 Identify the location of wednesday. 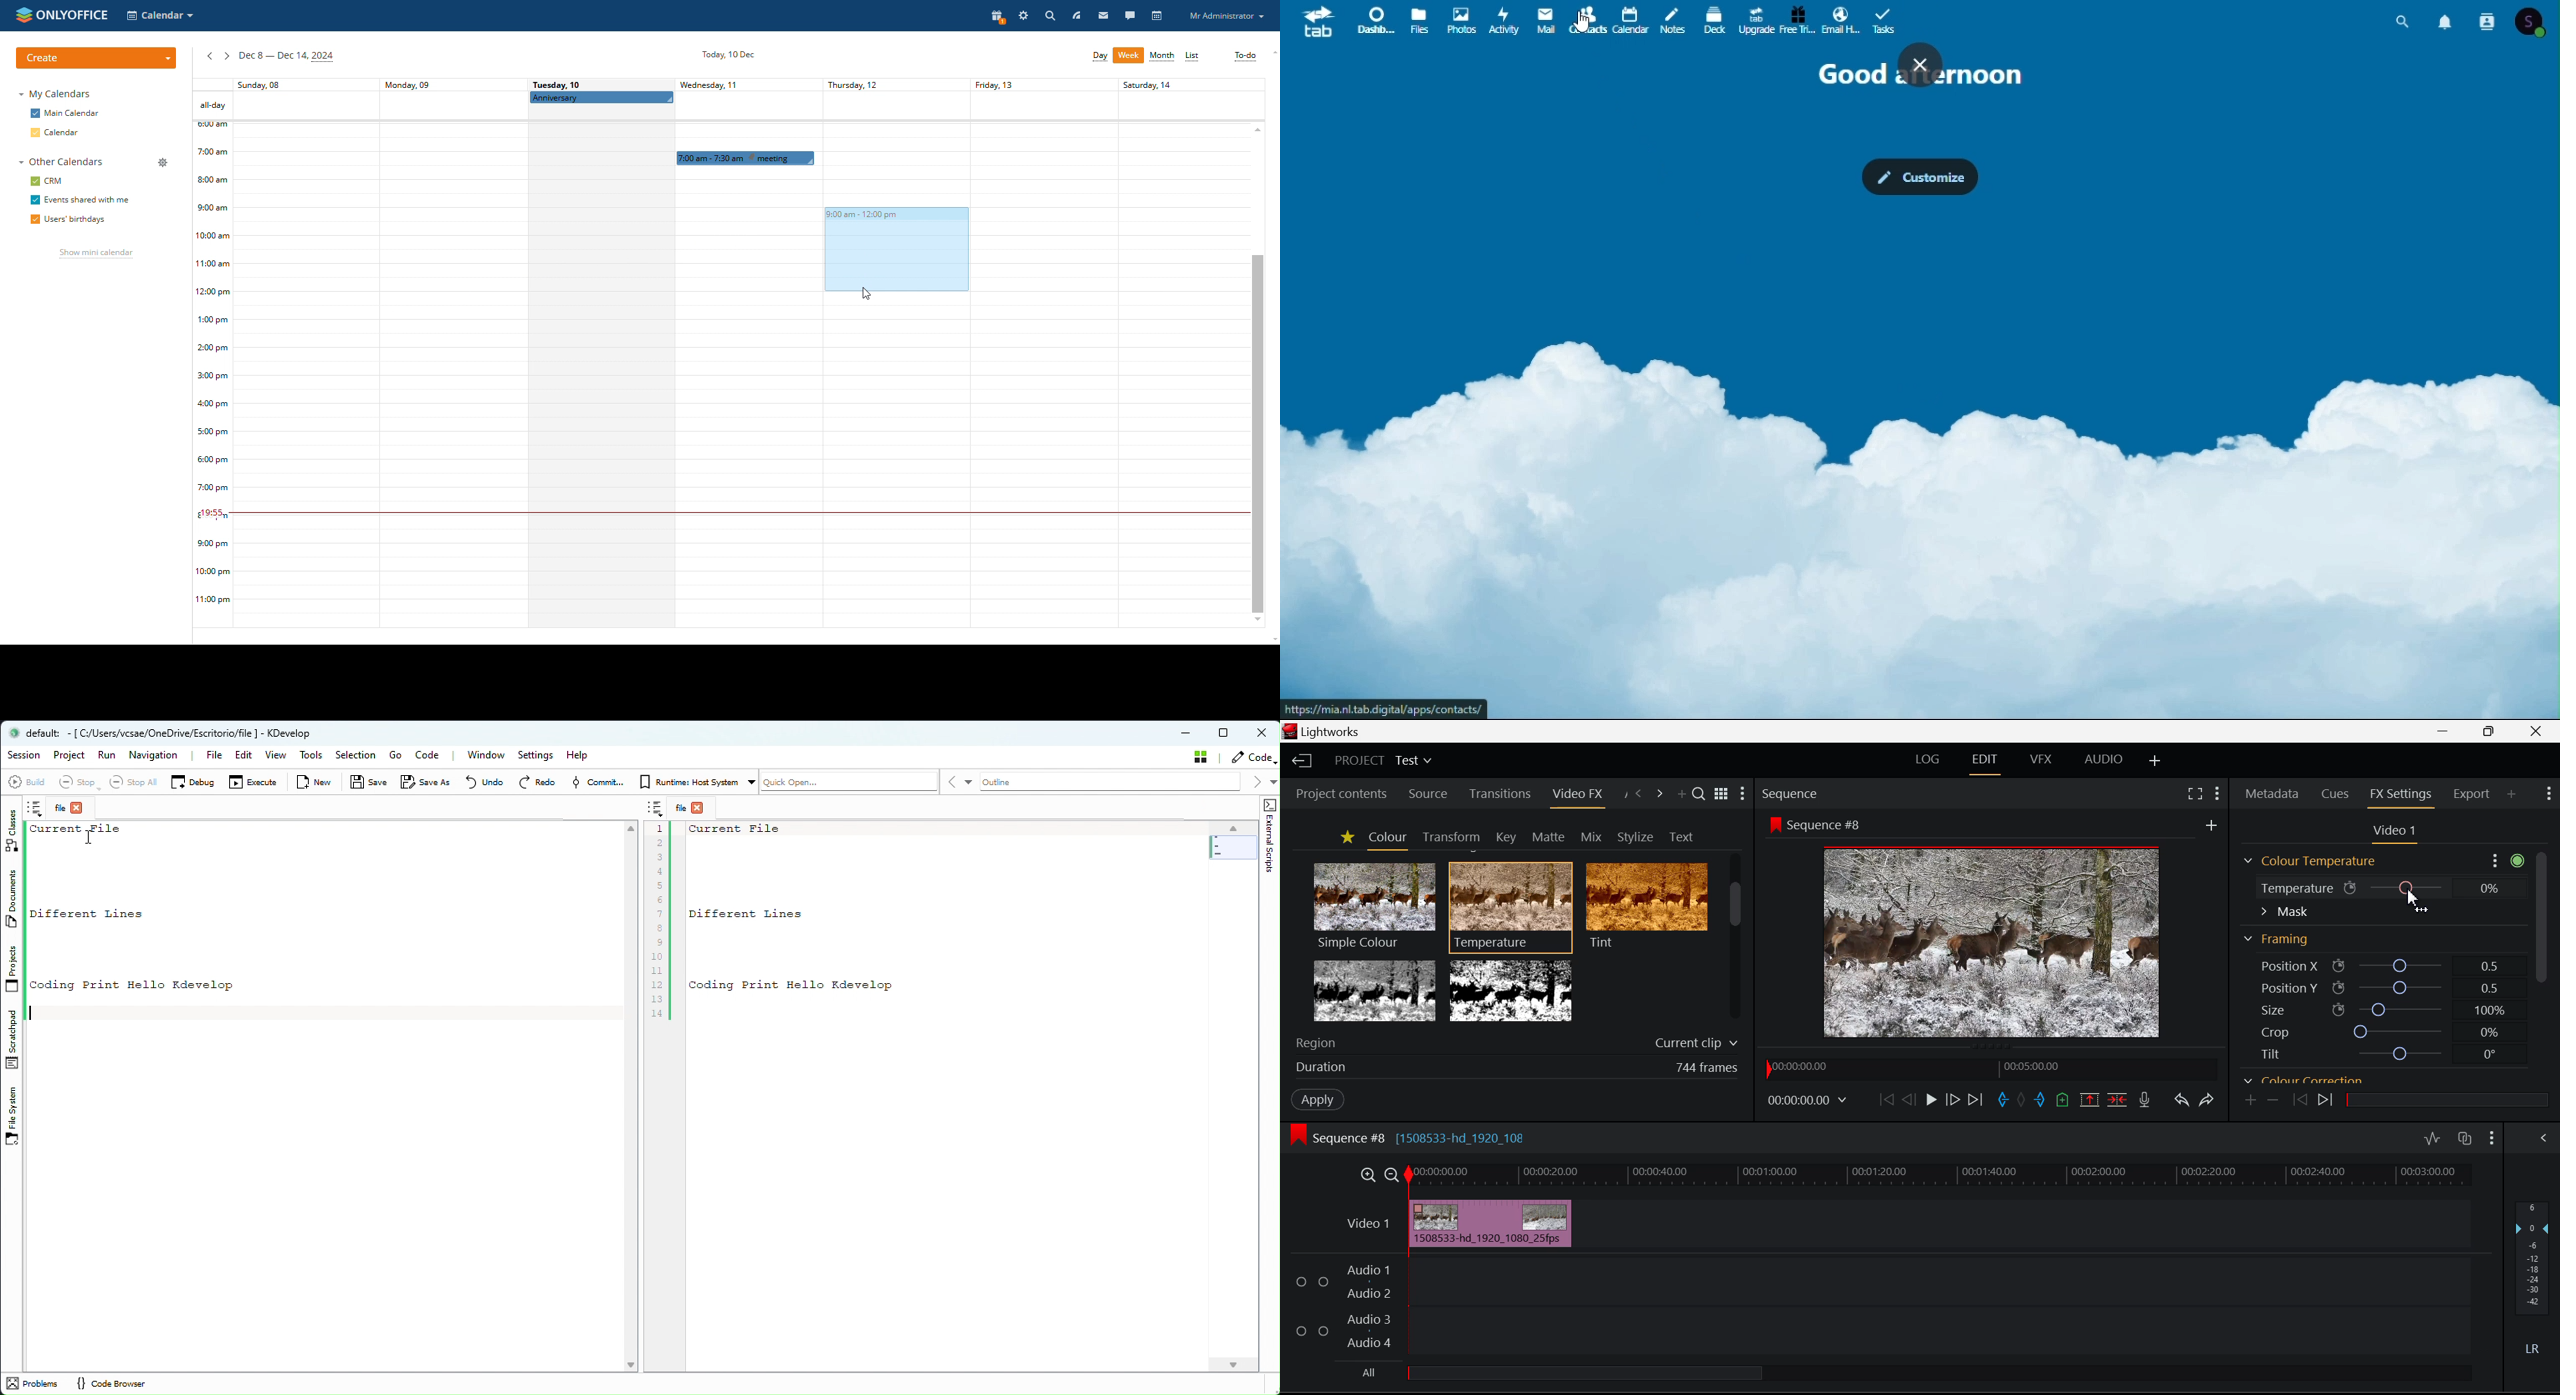
(745, 398).